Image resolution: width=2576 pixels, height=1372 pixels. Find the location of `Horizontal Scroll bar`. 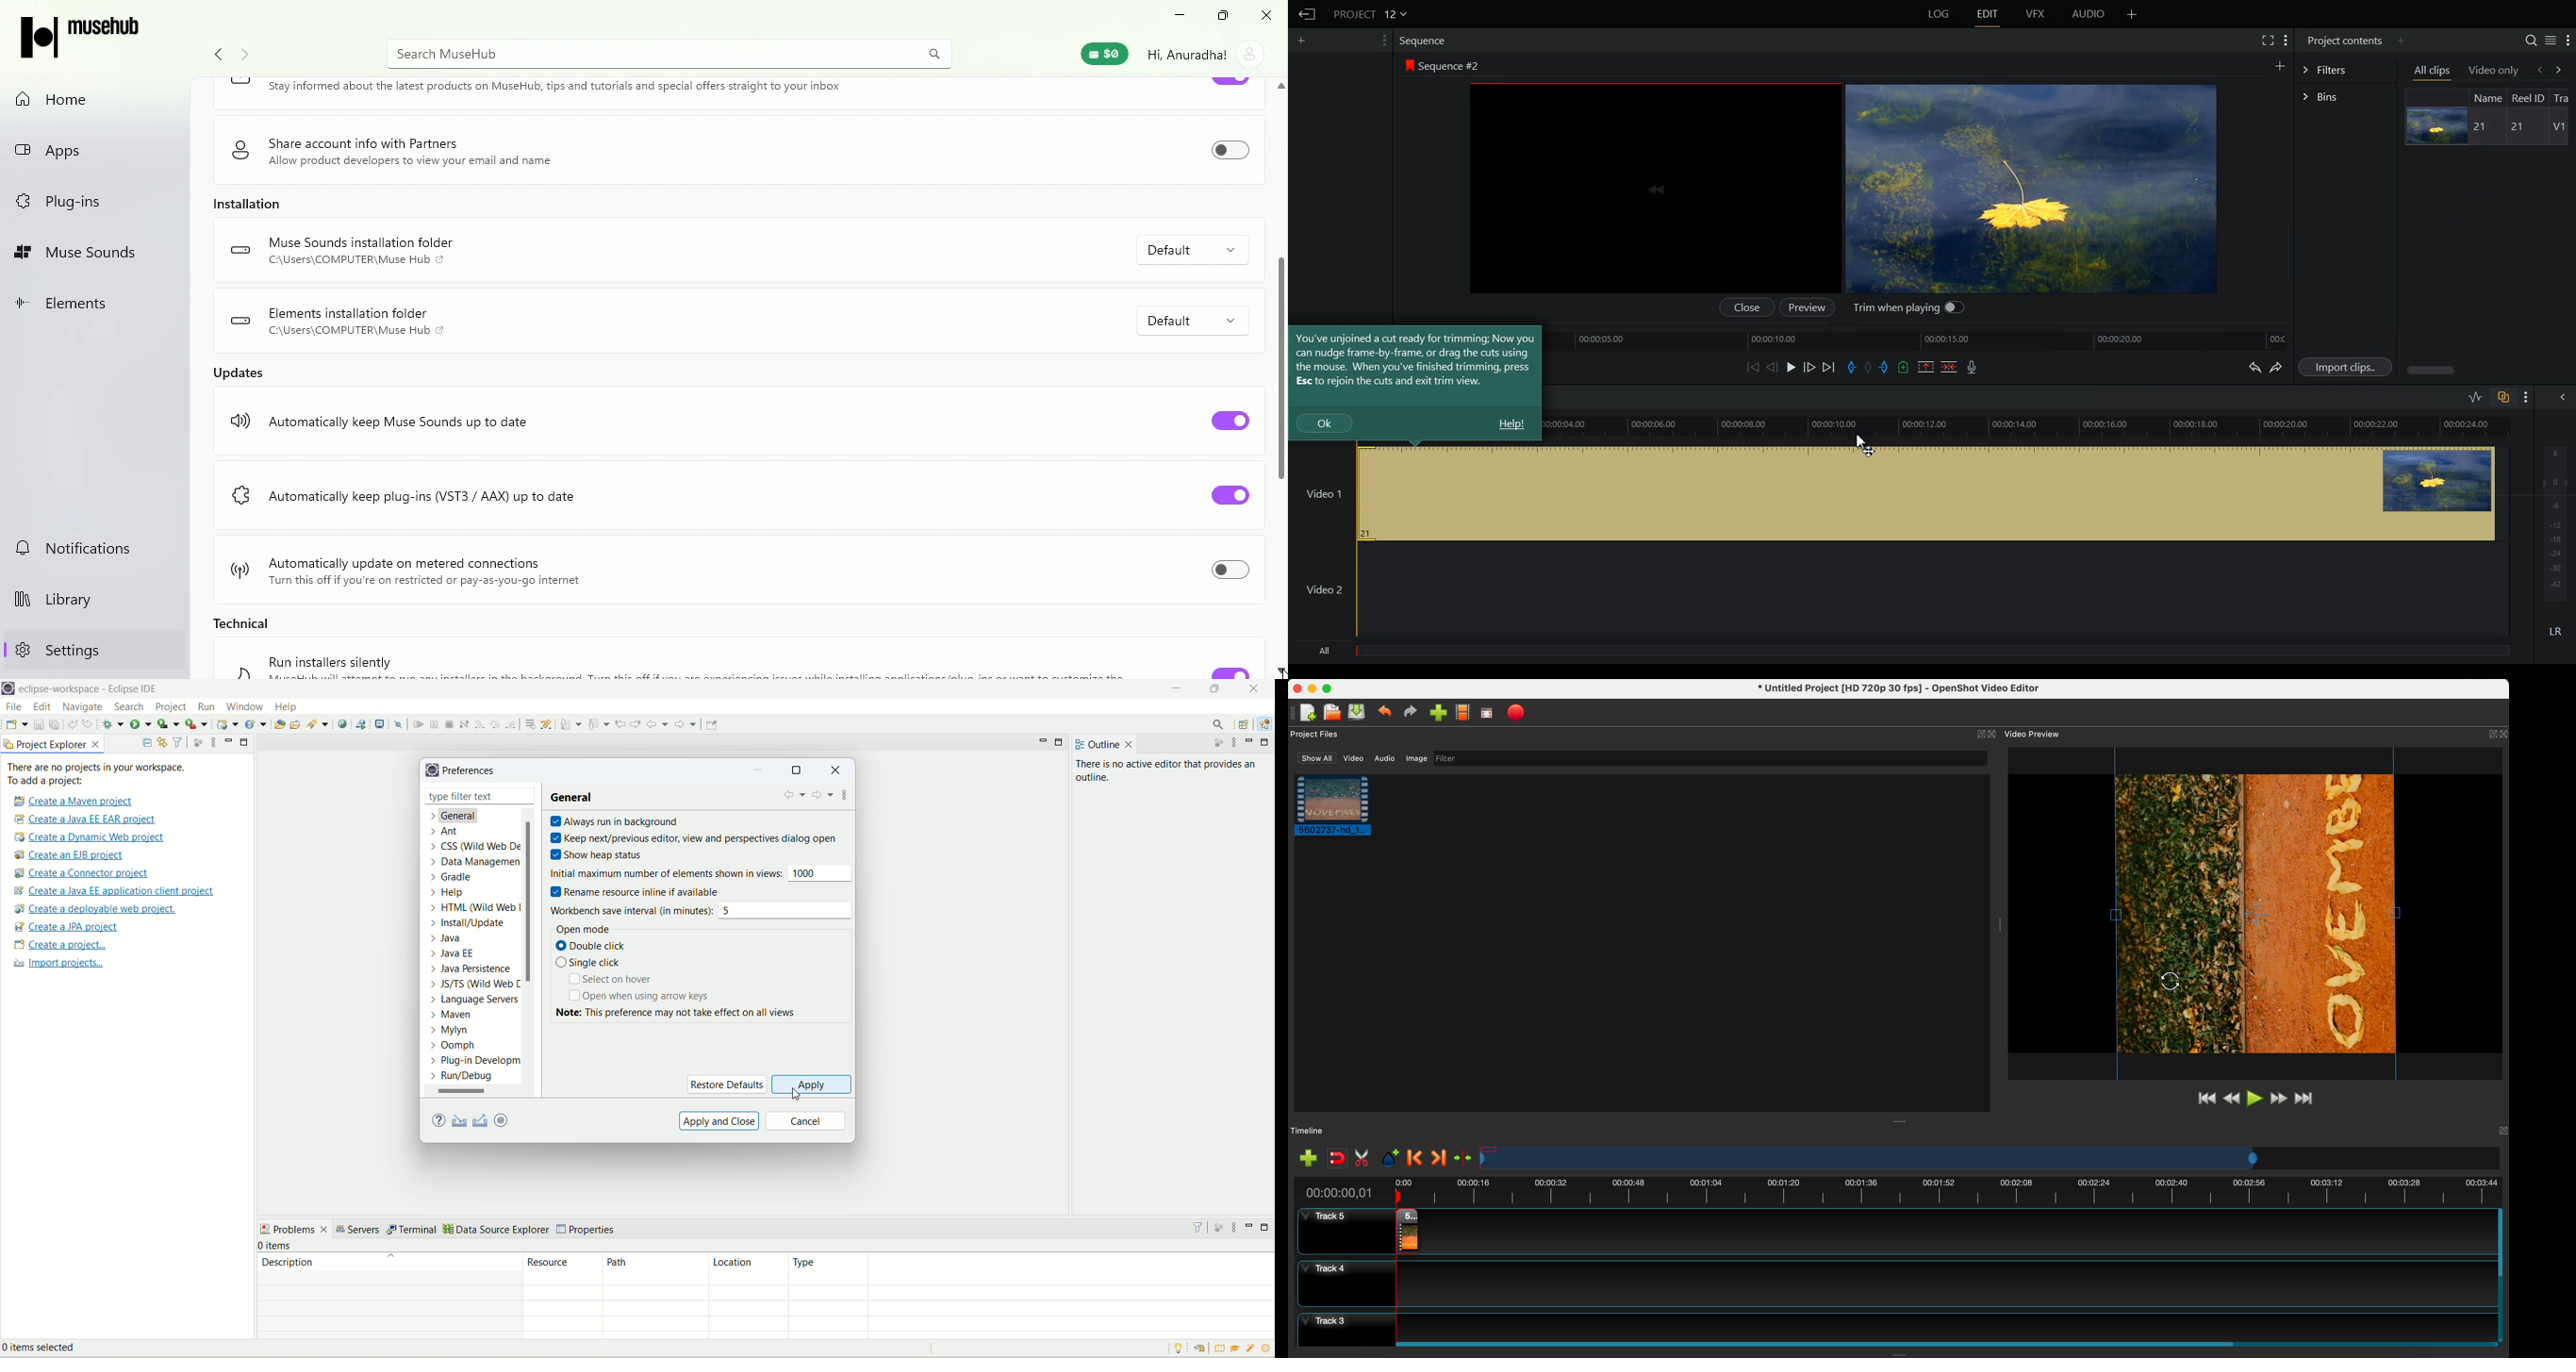

Horizontal Scroll bar is located at coordinates (2488, 370).